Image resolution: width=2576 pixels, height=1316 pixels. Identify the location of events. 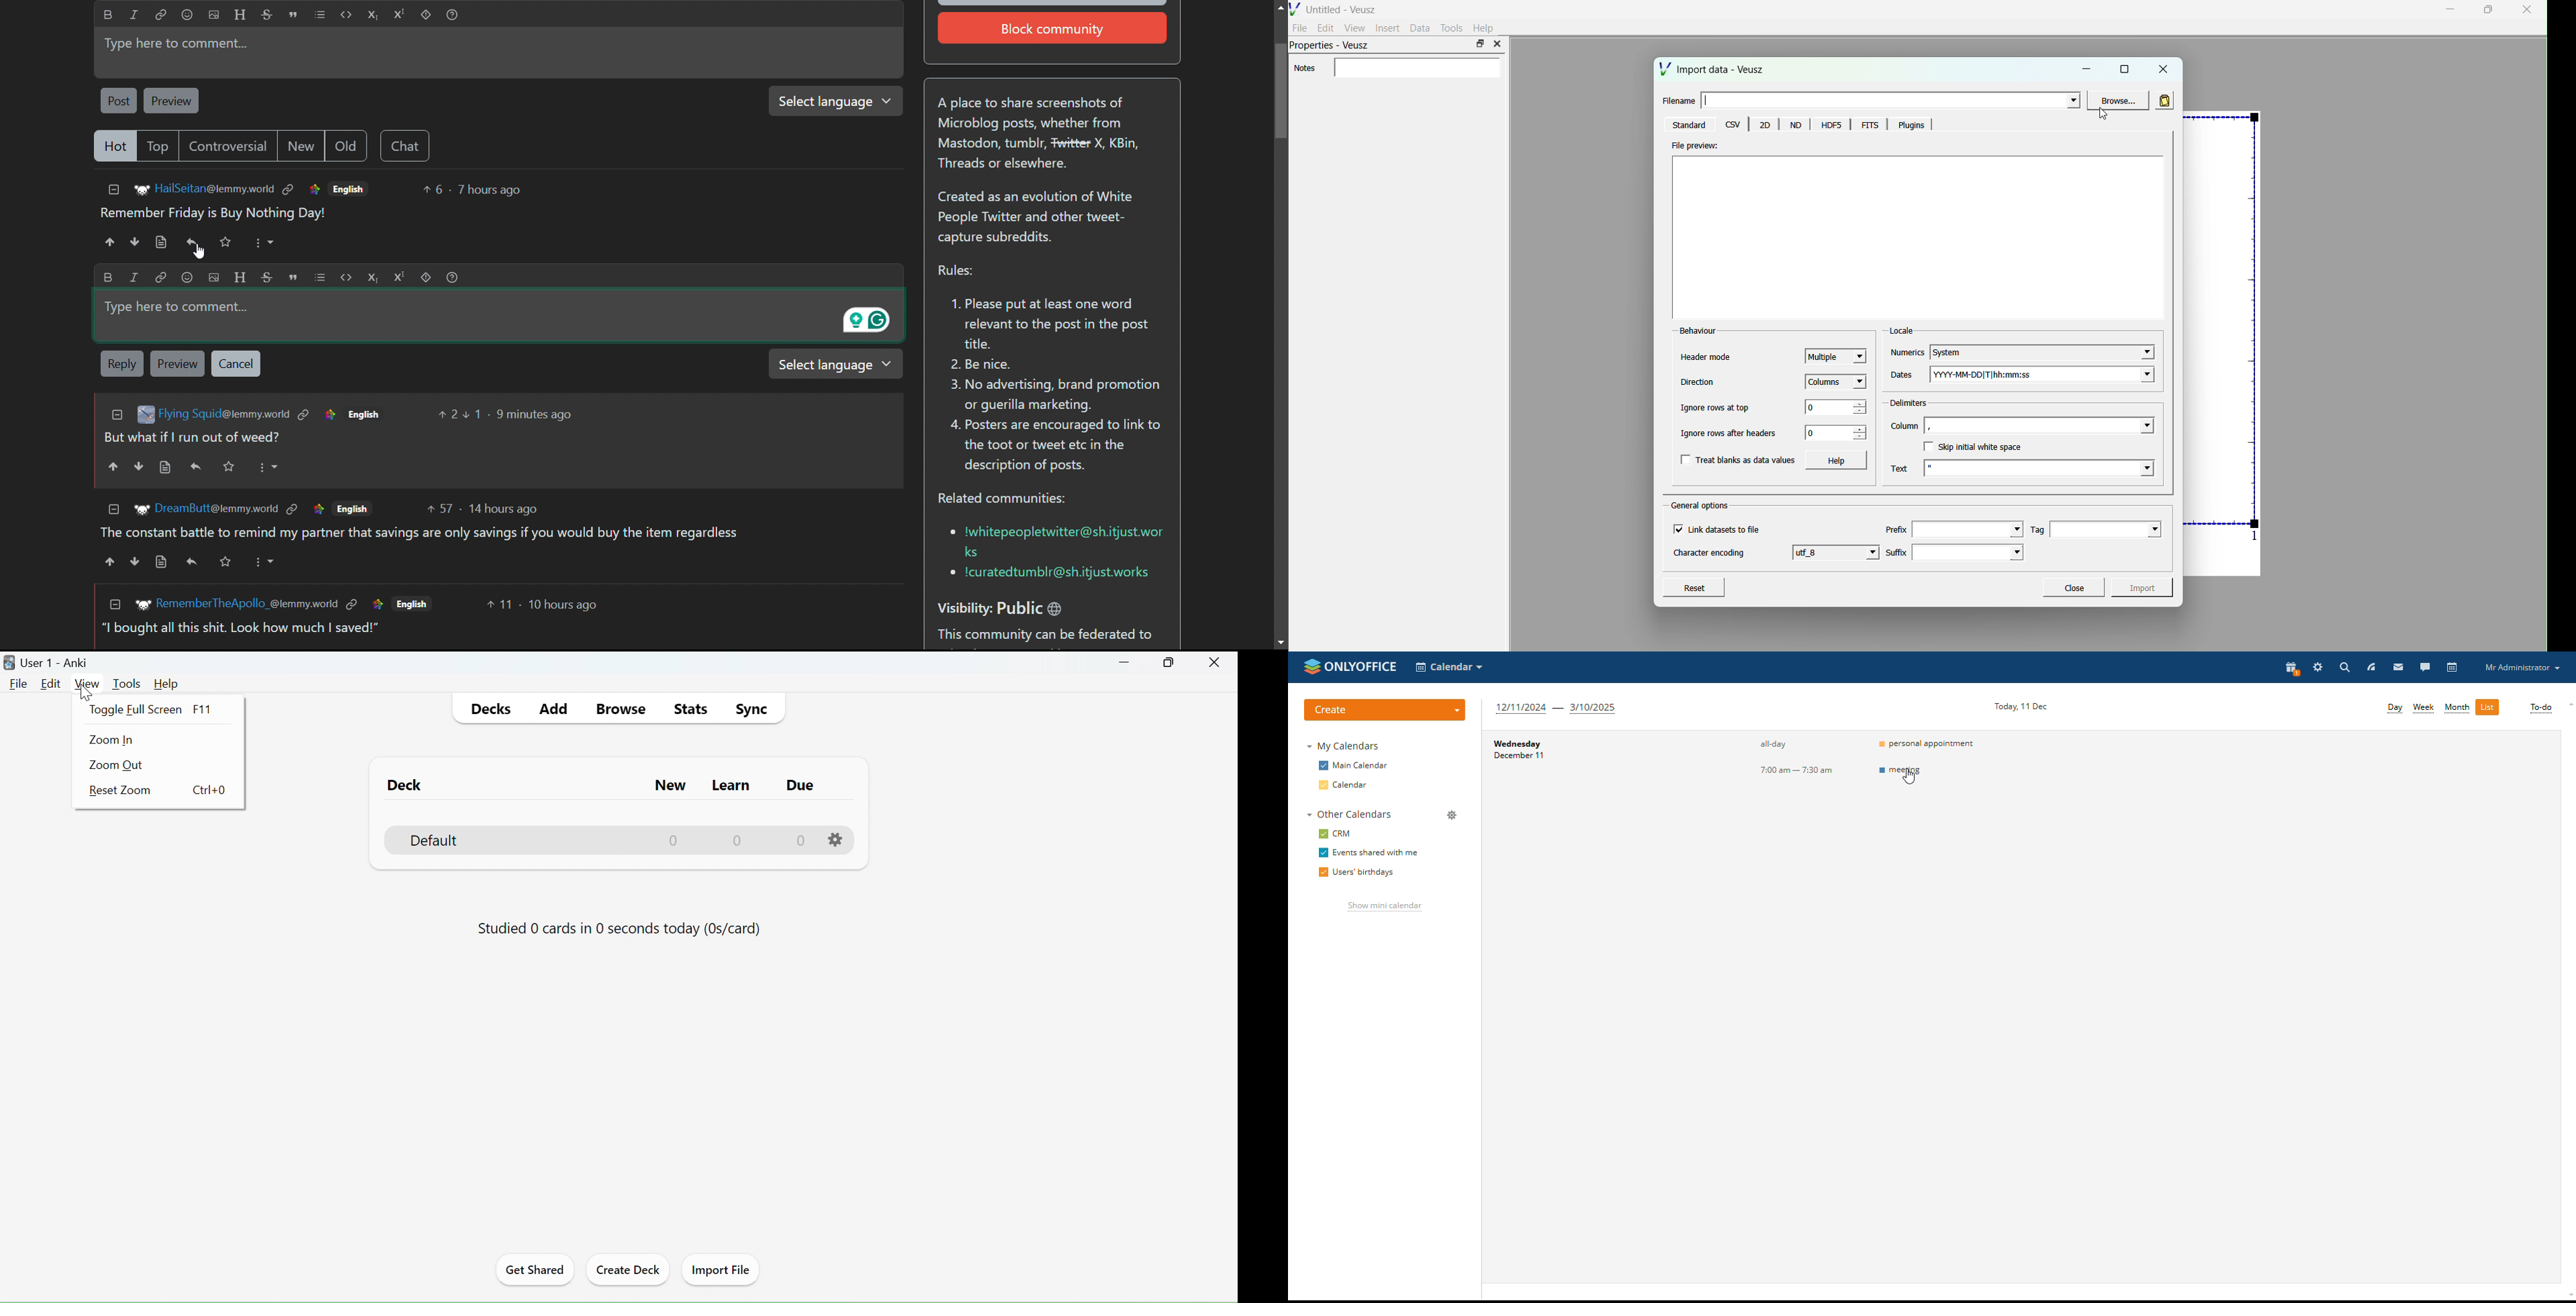
(1927, 743).